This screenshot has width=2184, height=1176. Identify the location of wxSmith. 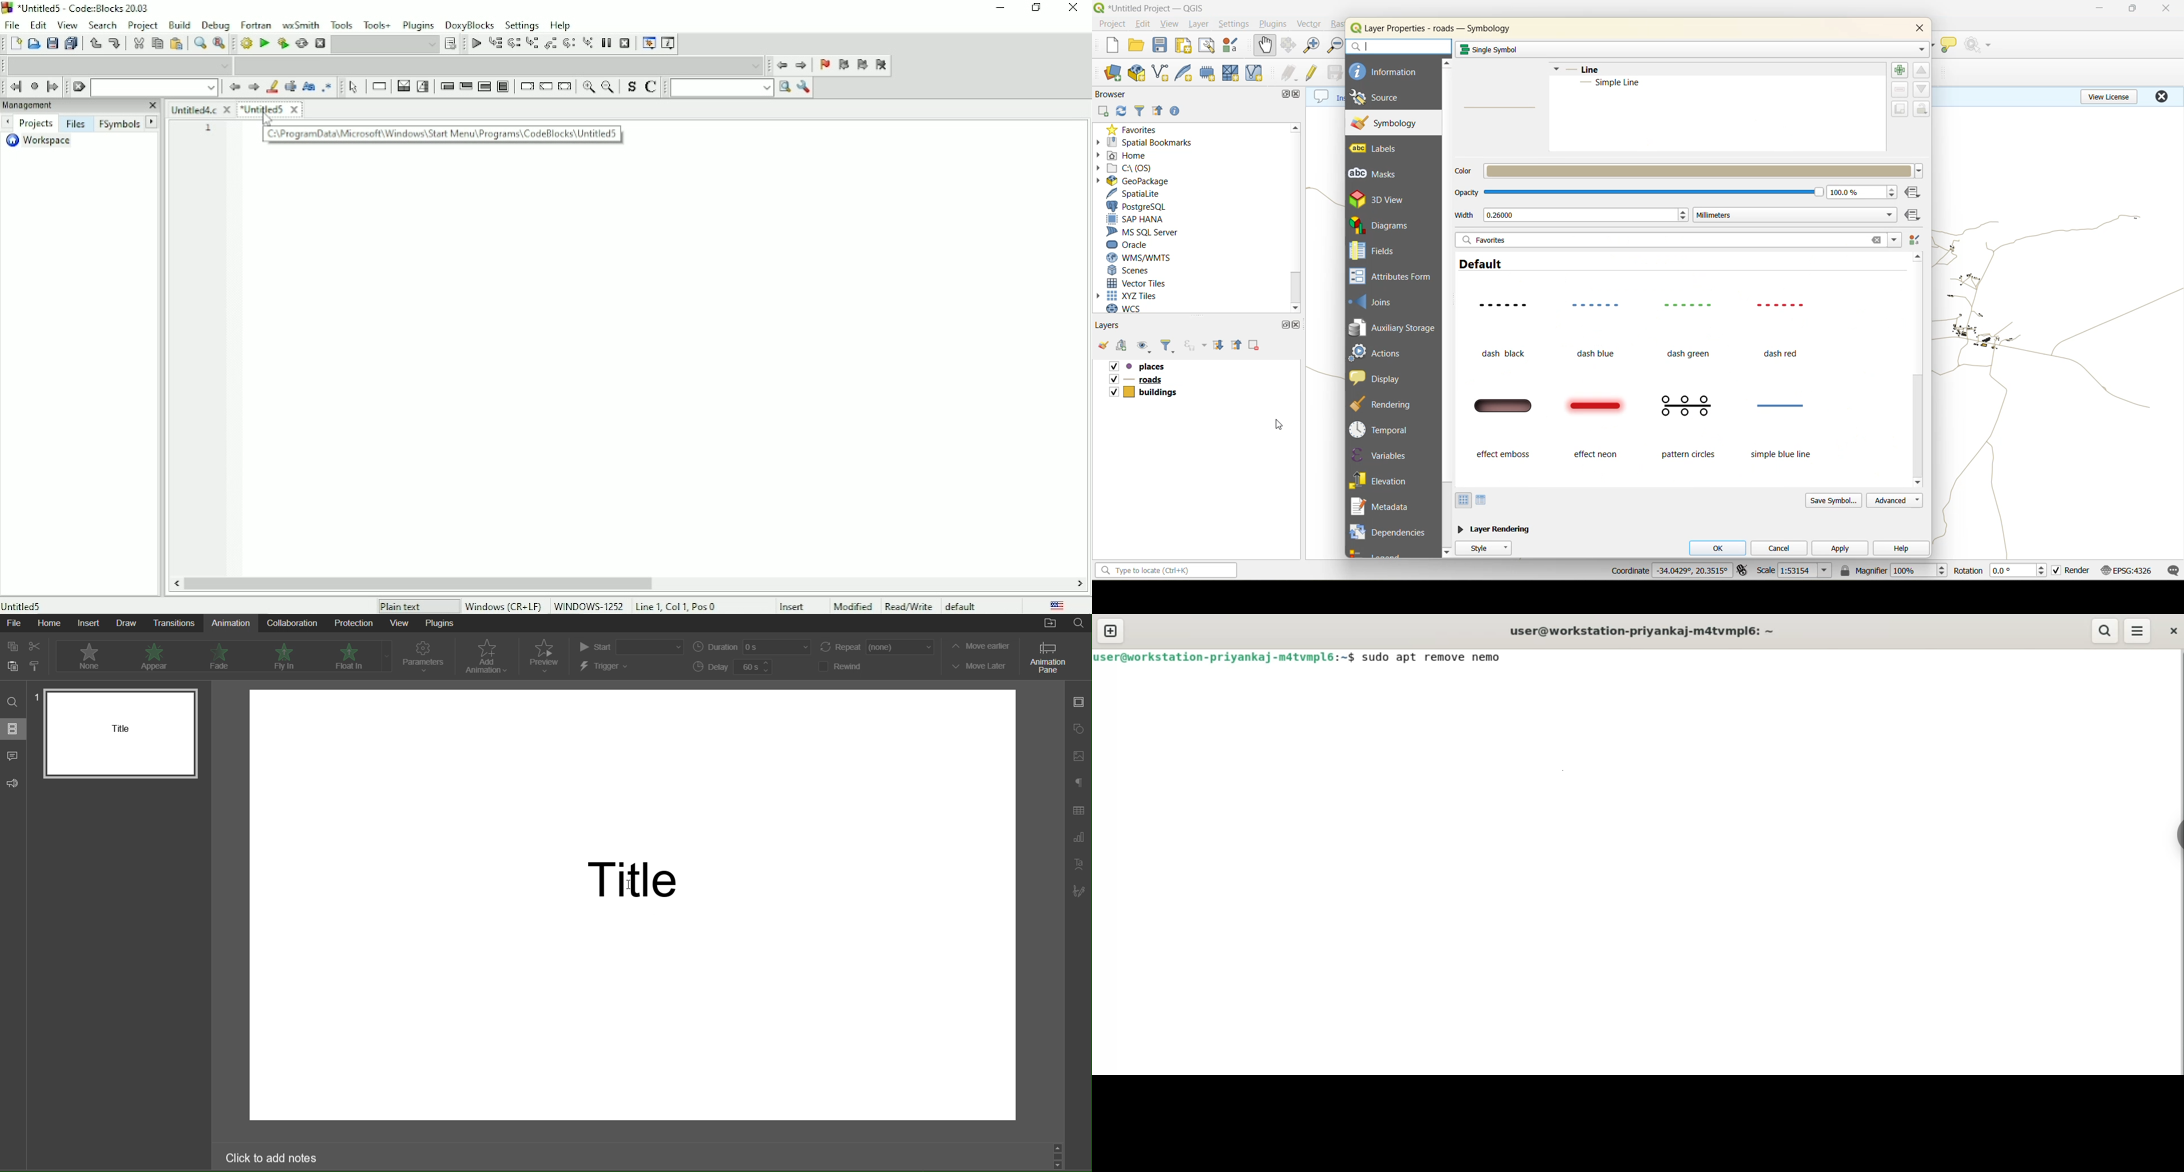
(300, 25).